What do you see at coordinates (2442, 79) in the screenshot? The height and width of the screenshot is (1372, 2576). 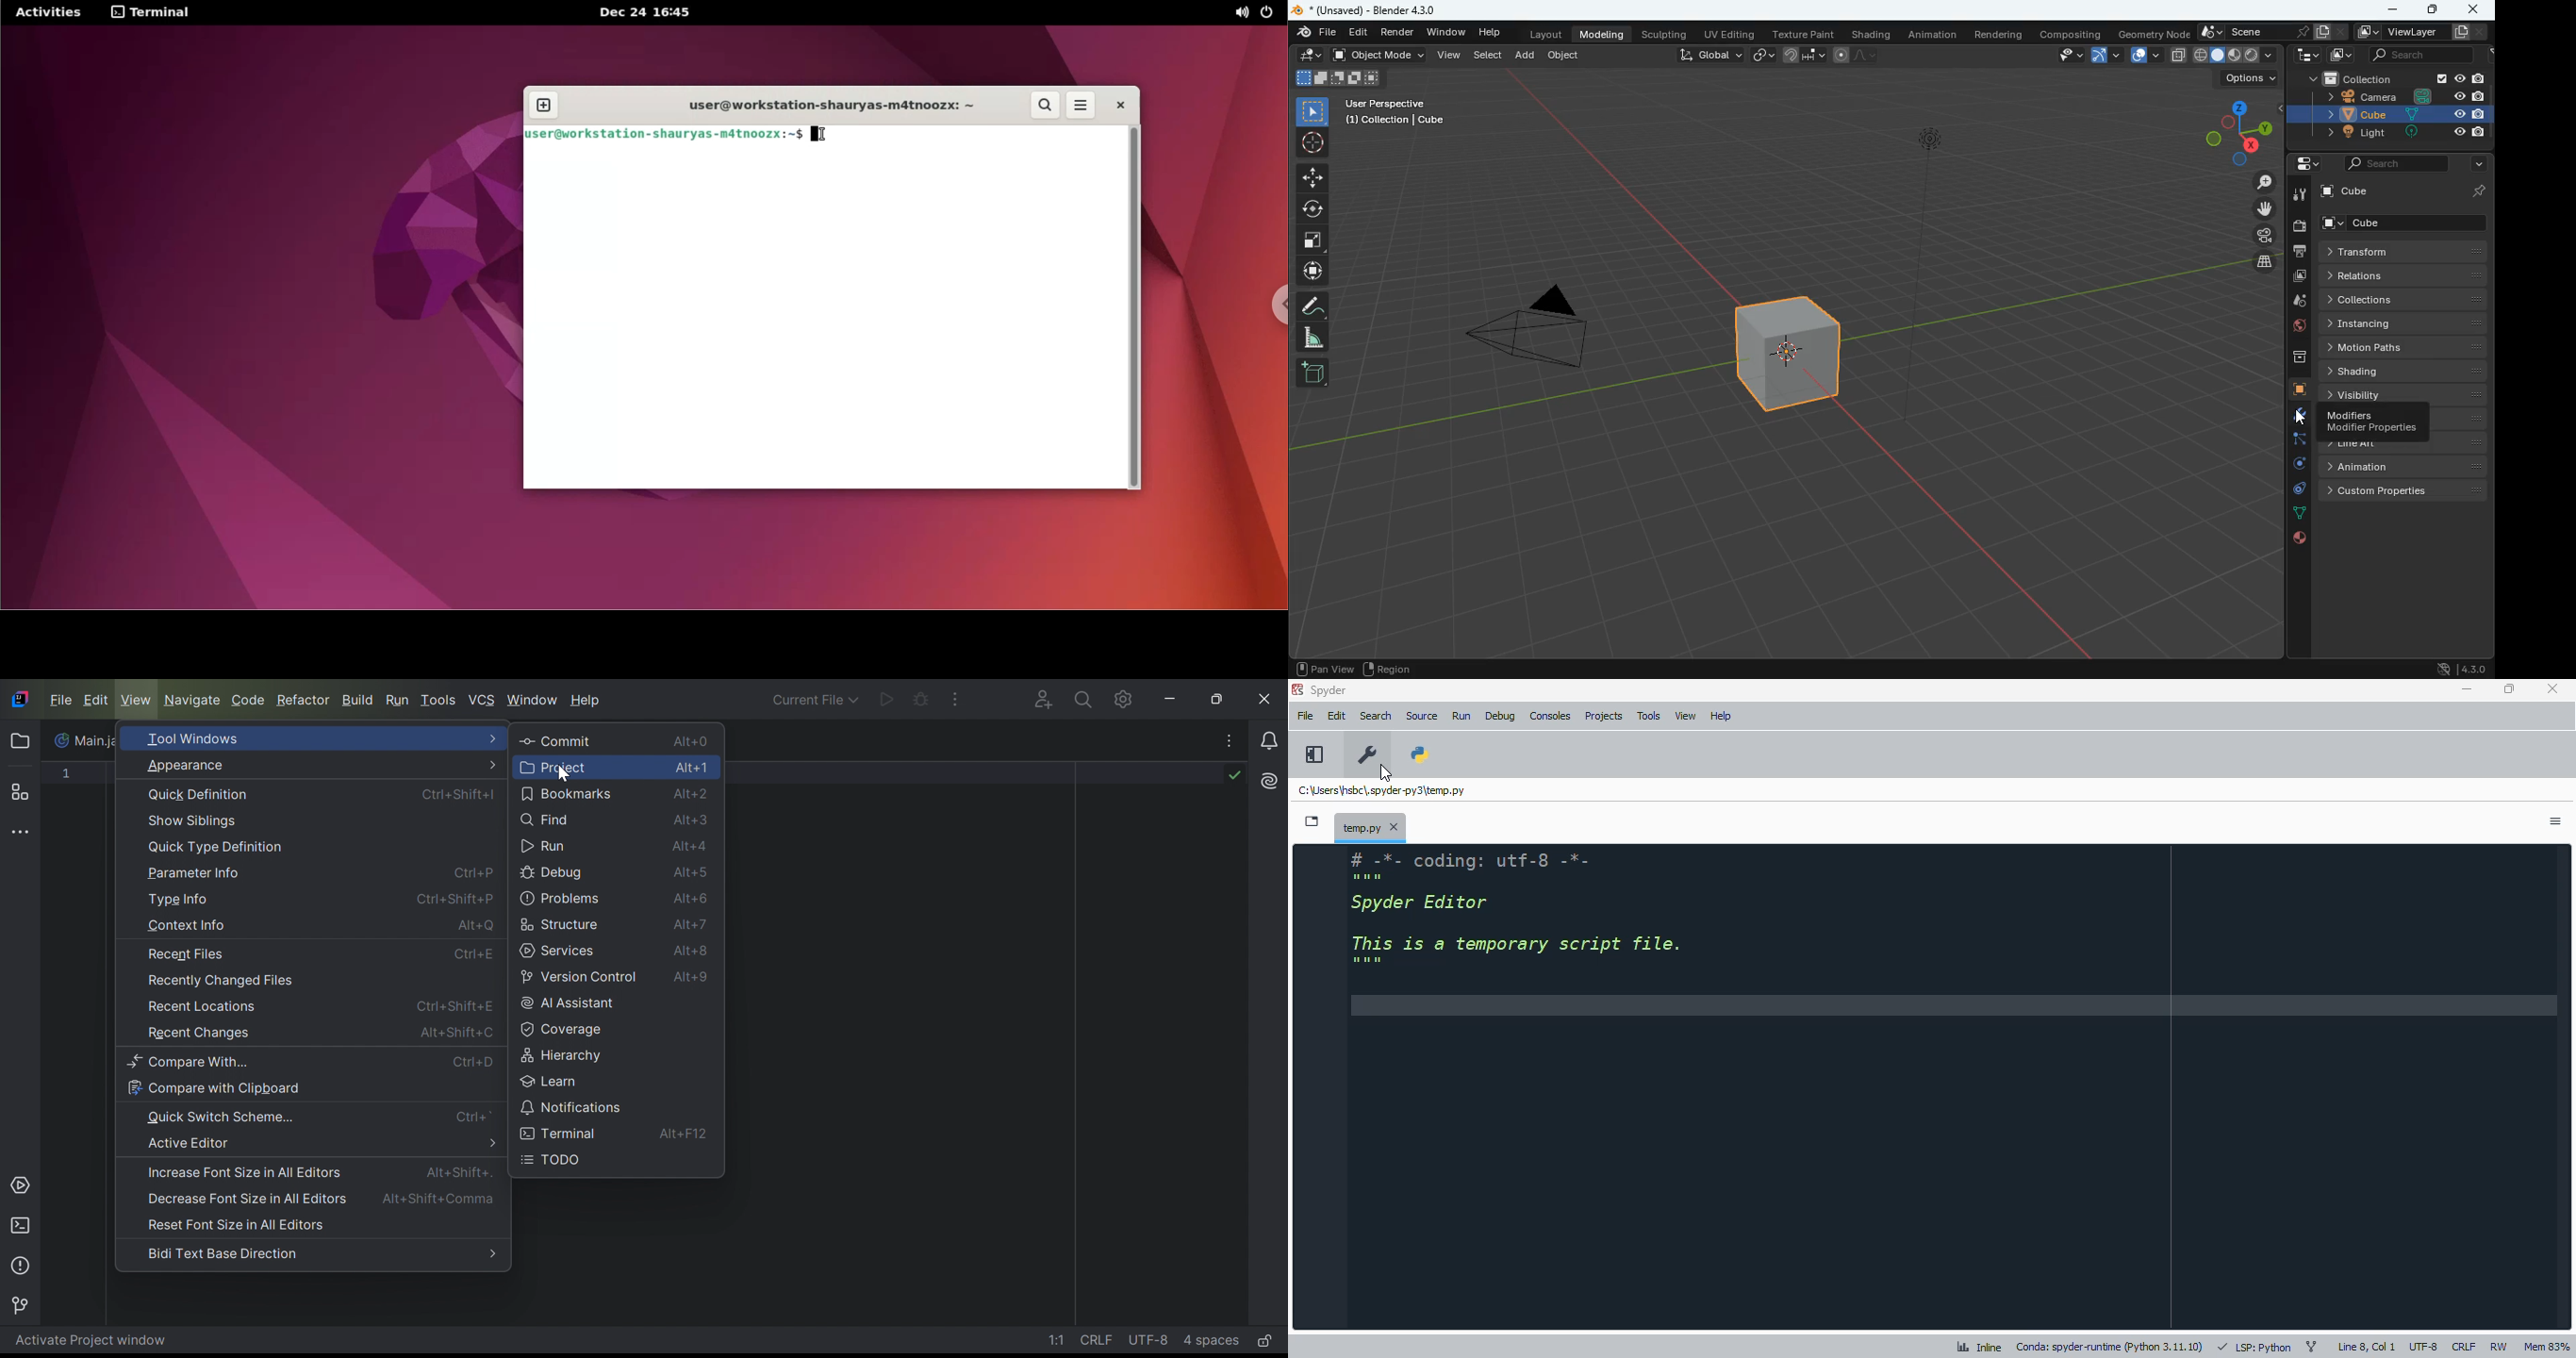 I see `` at bounding box center [2442, 79].